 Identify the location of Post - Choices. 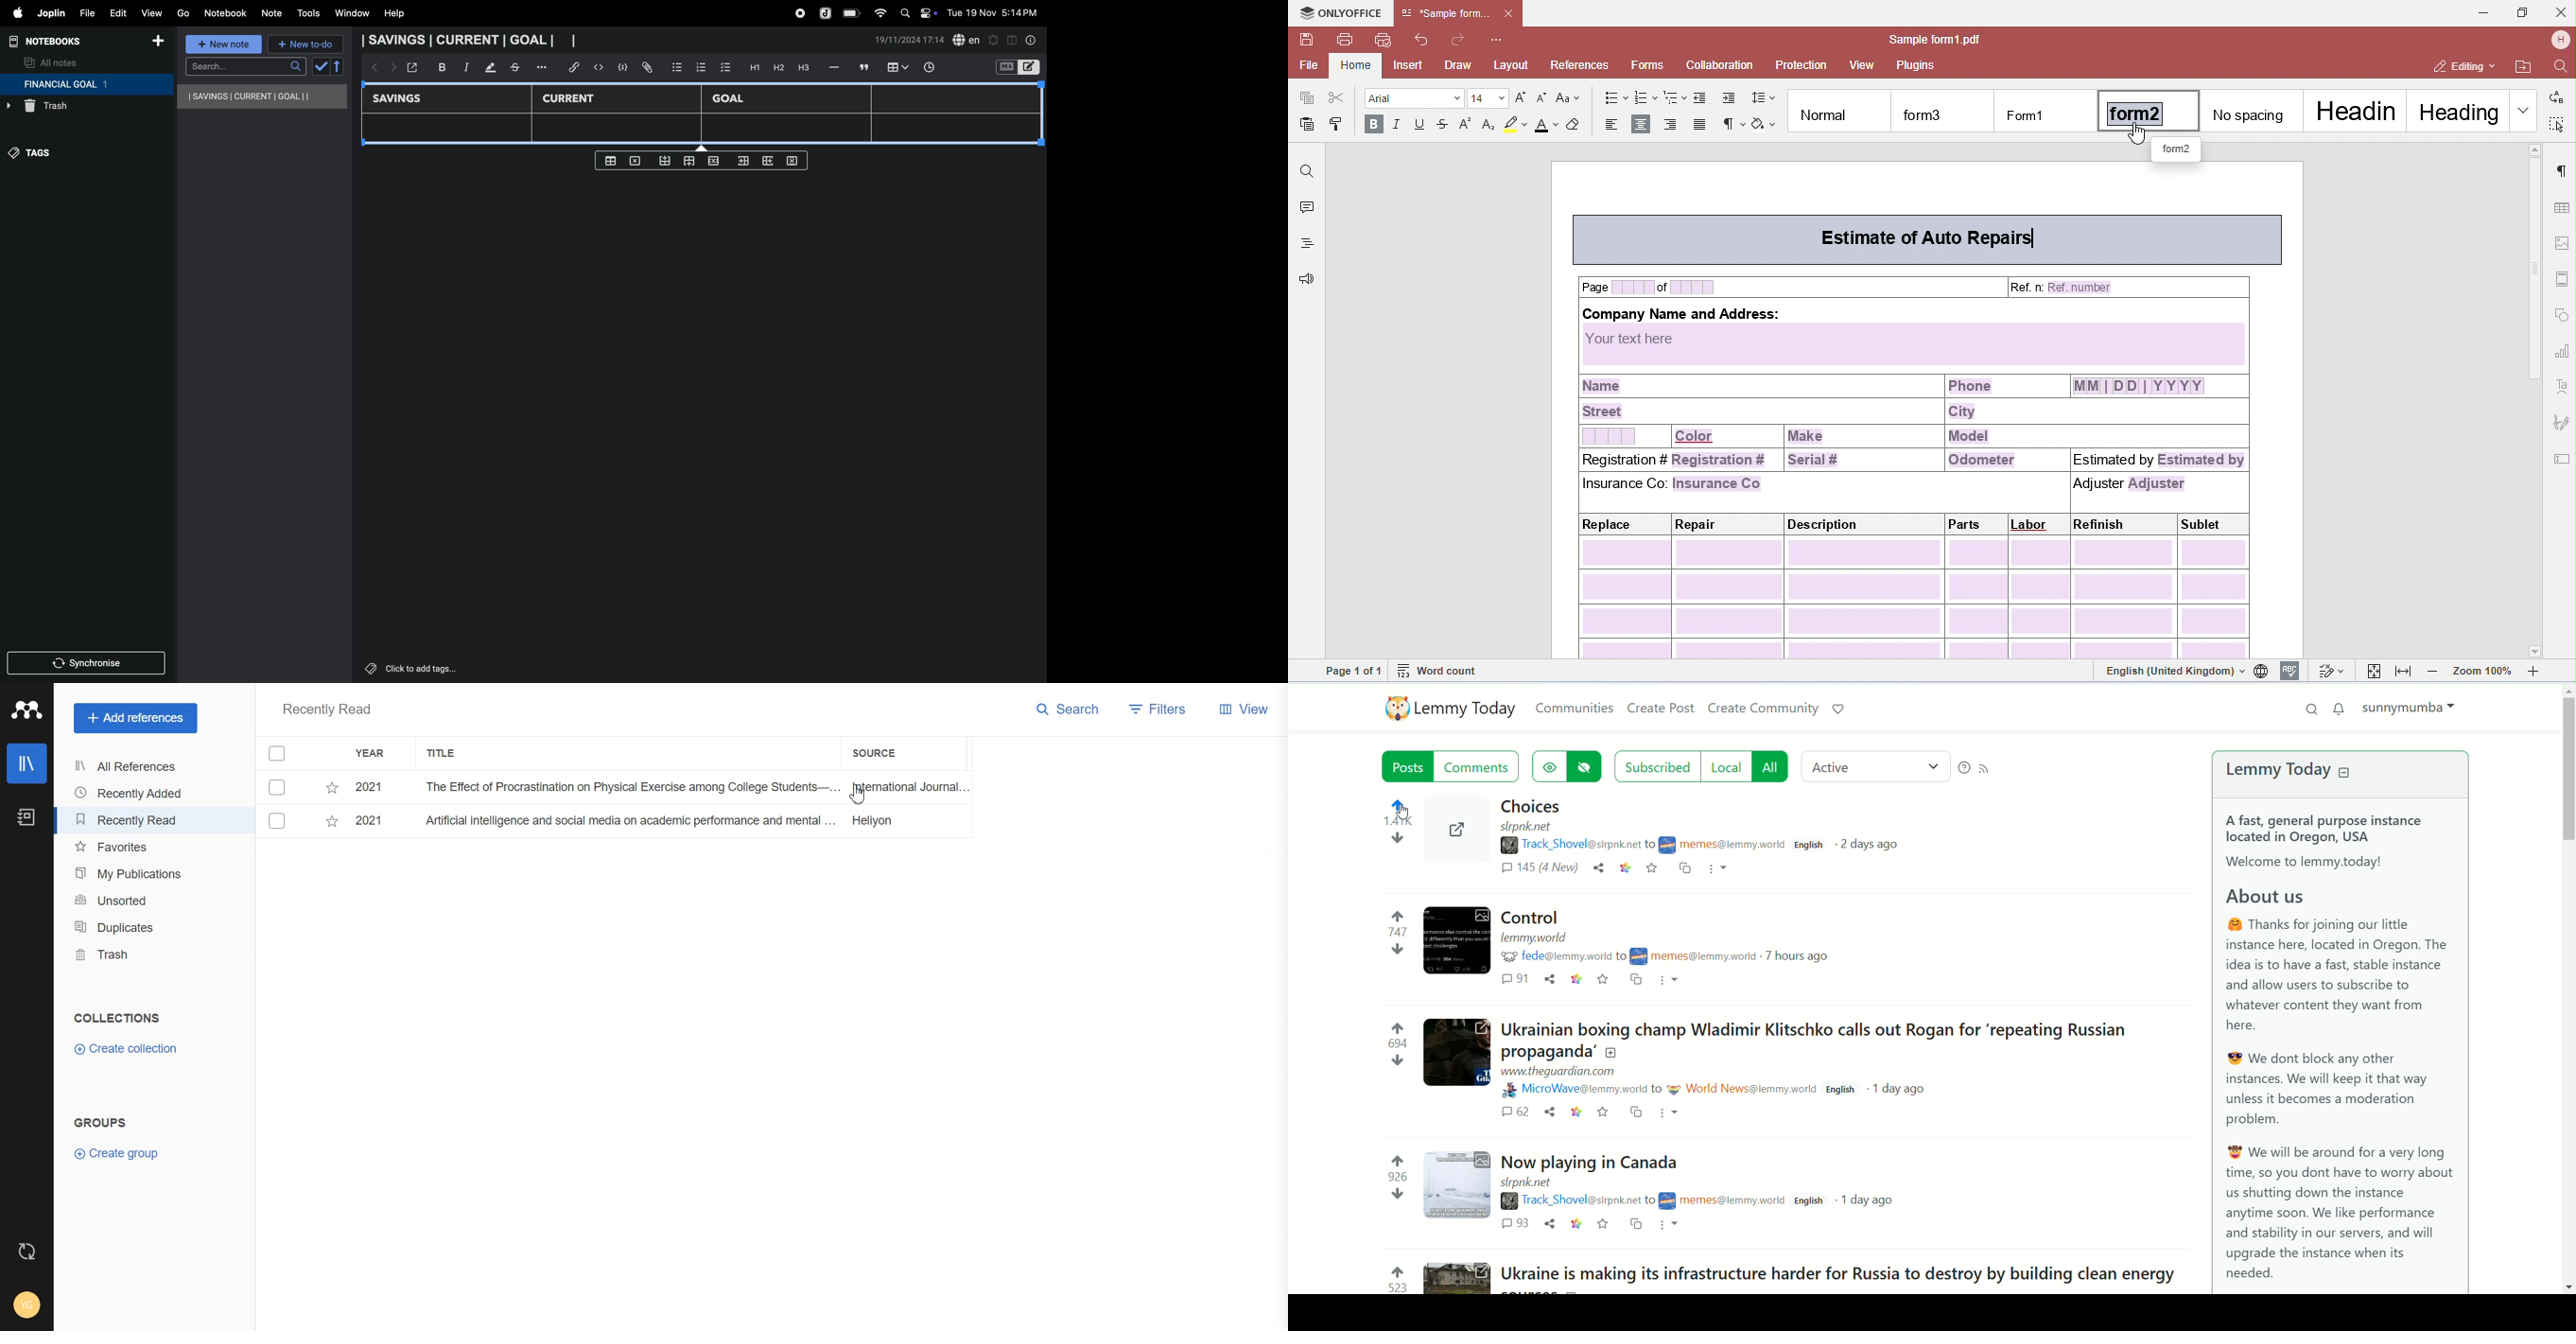
(1534, 806).